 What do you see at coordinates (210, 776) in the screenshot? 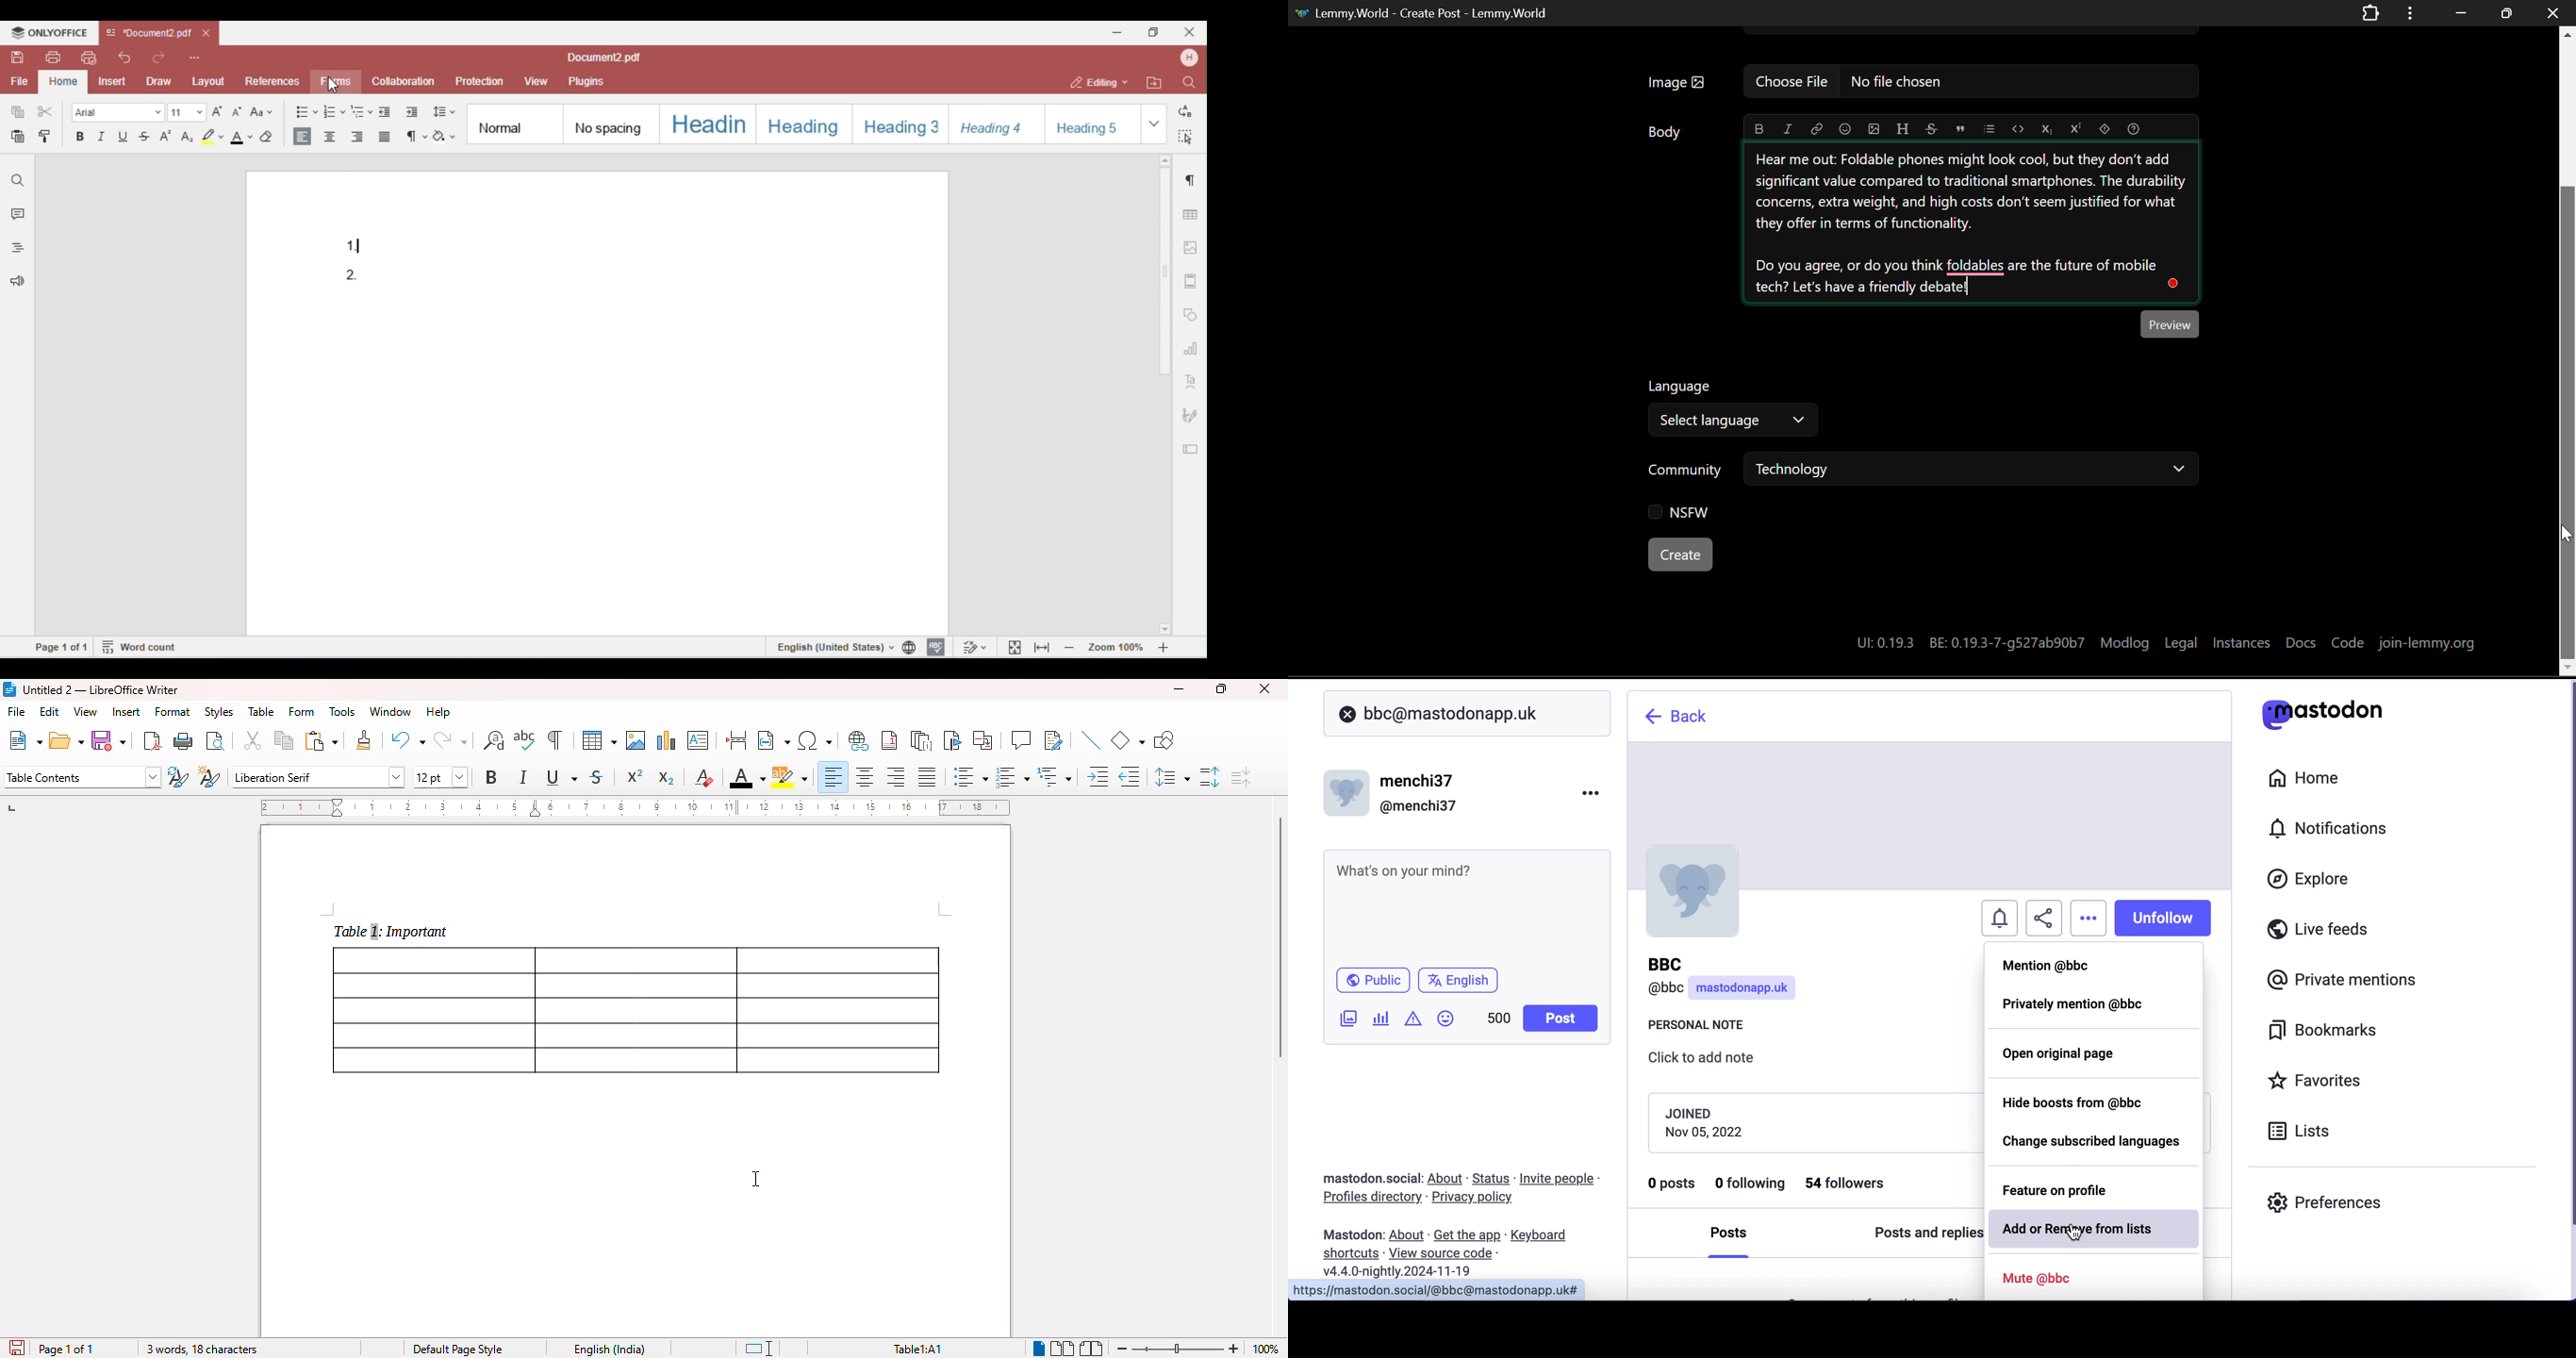
I see `new style from selection` at bounding box center [210, 776].